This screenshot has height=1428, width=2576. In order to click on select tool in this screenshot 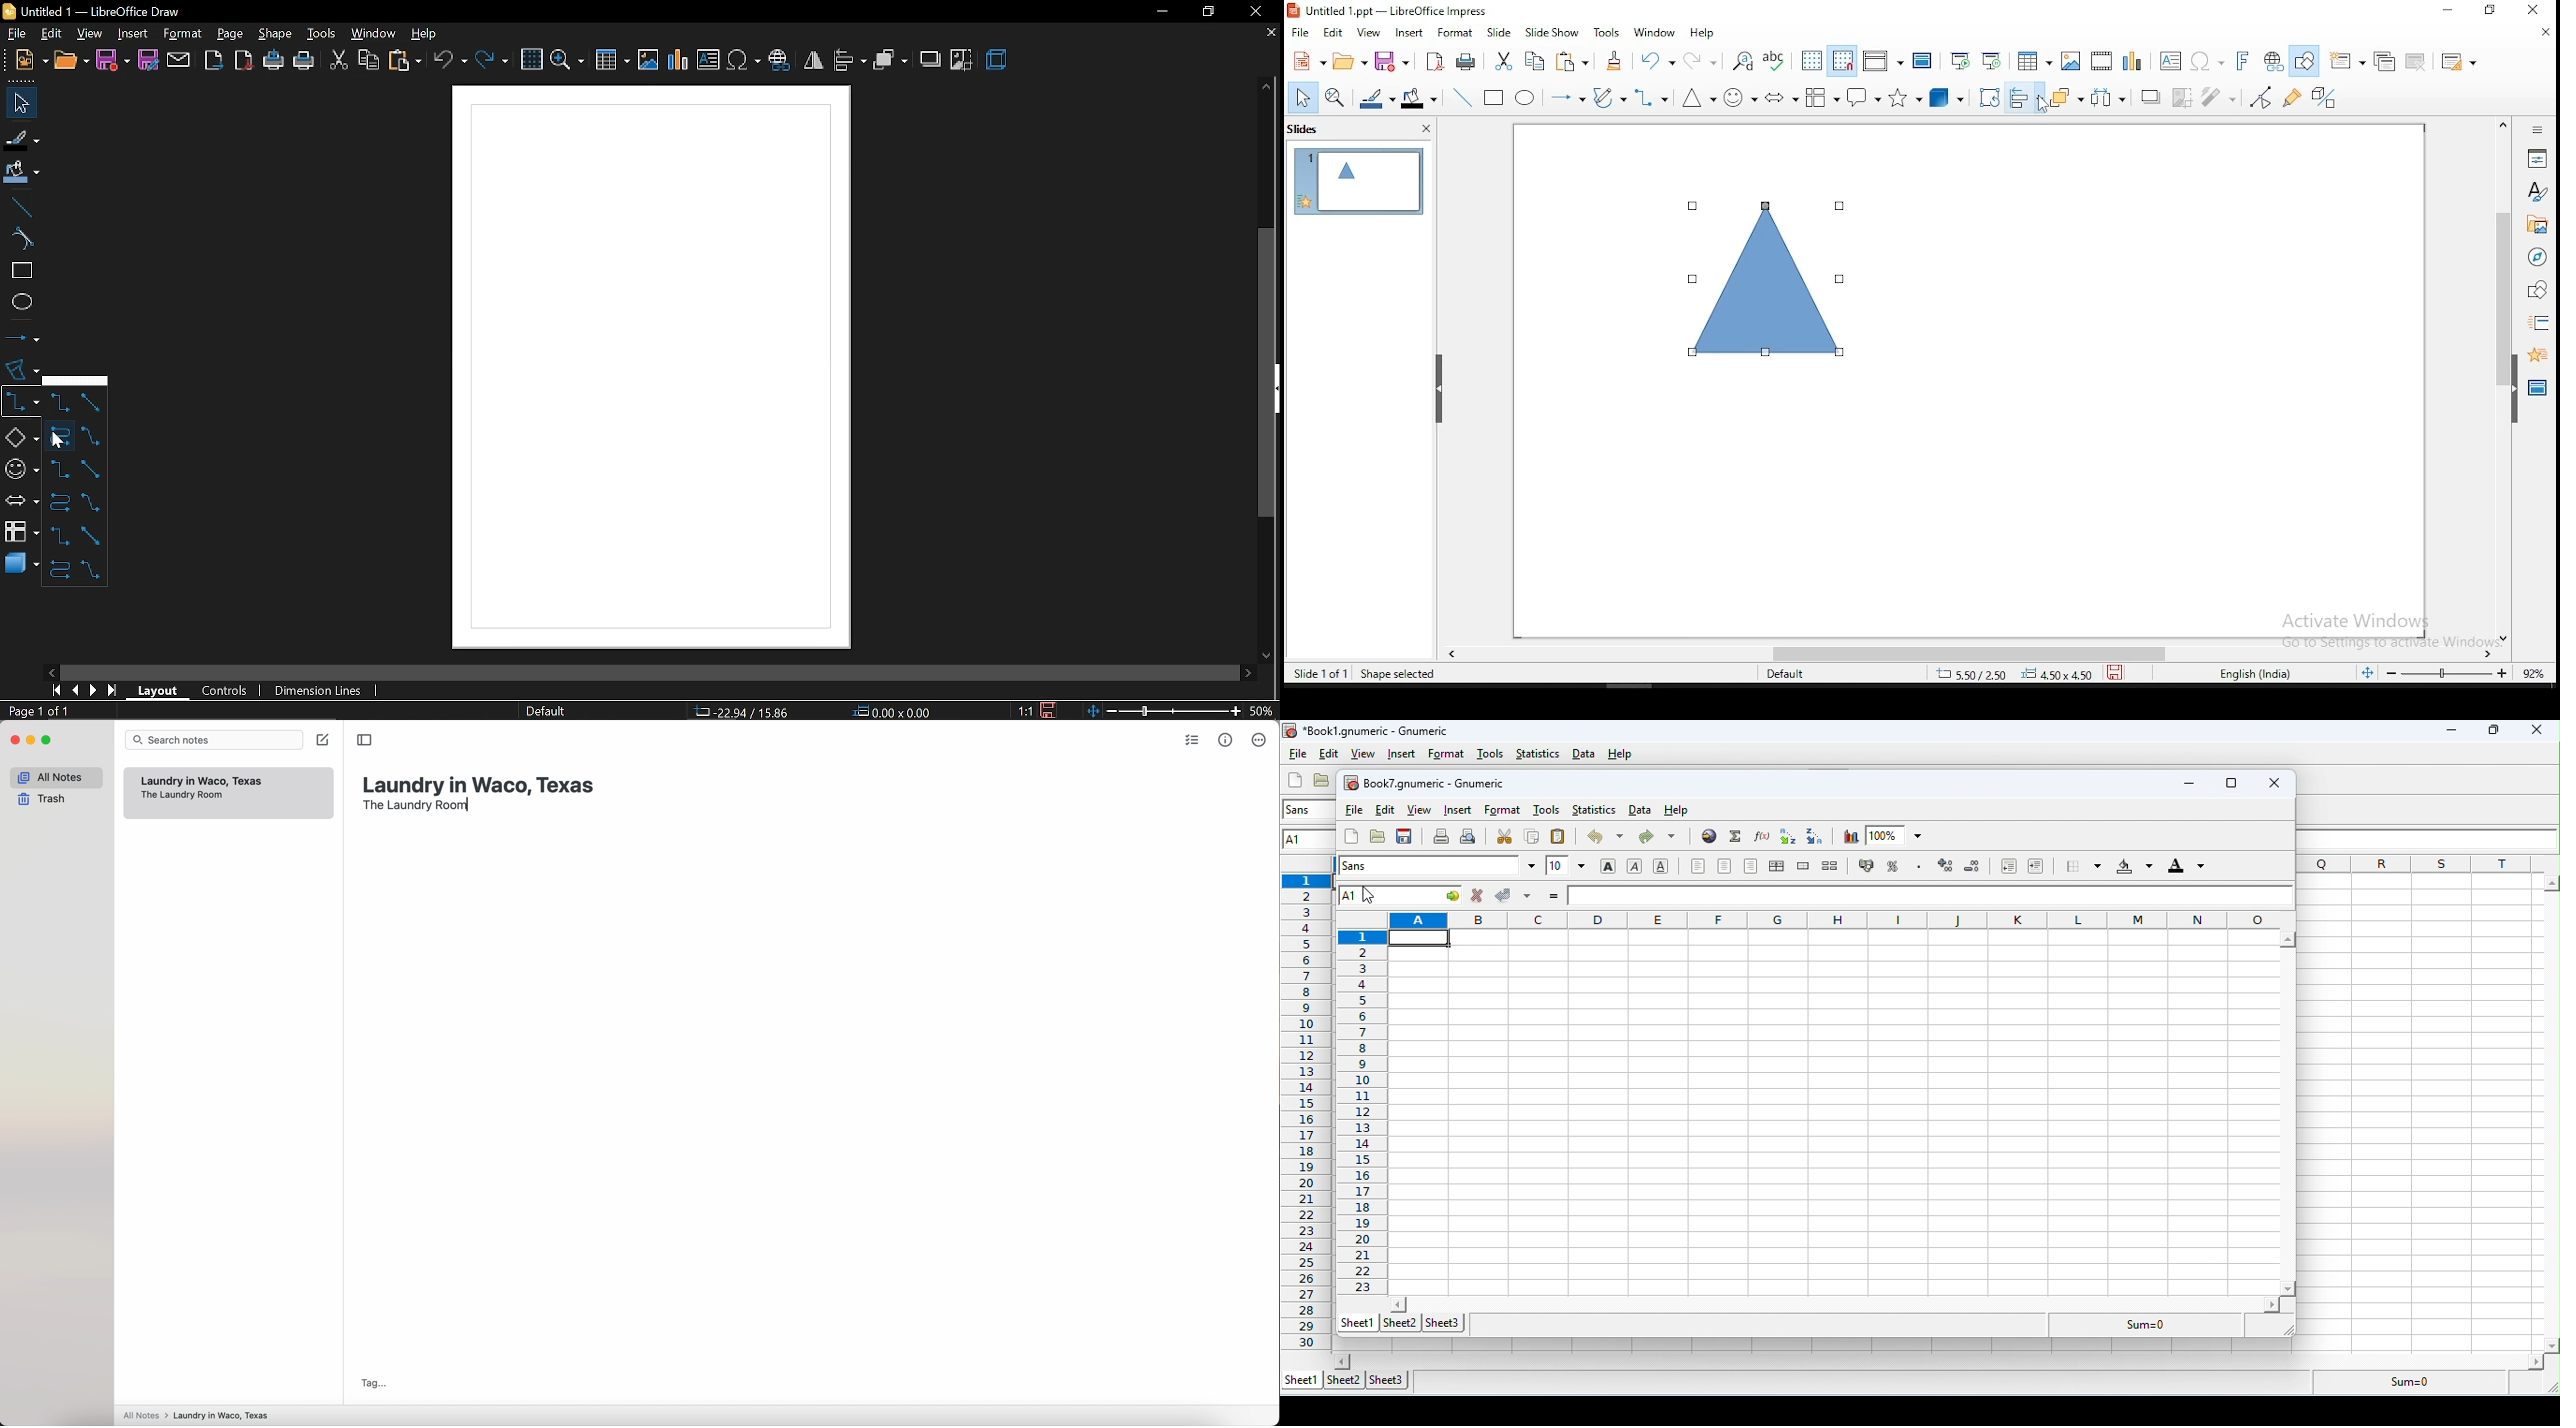, I will do `click(1302, 97)`.